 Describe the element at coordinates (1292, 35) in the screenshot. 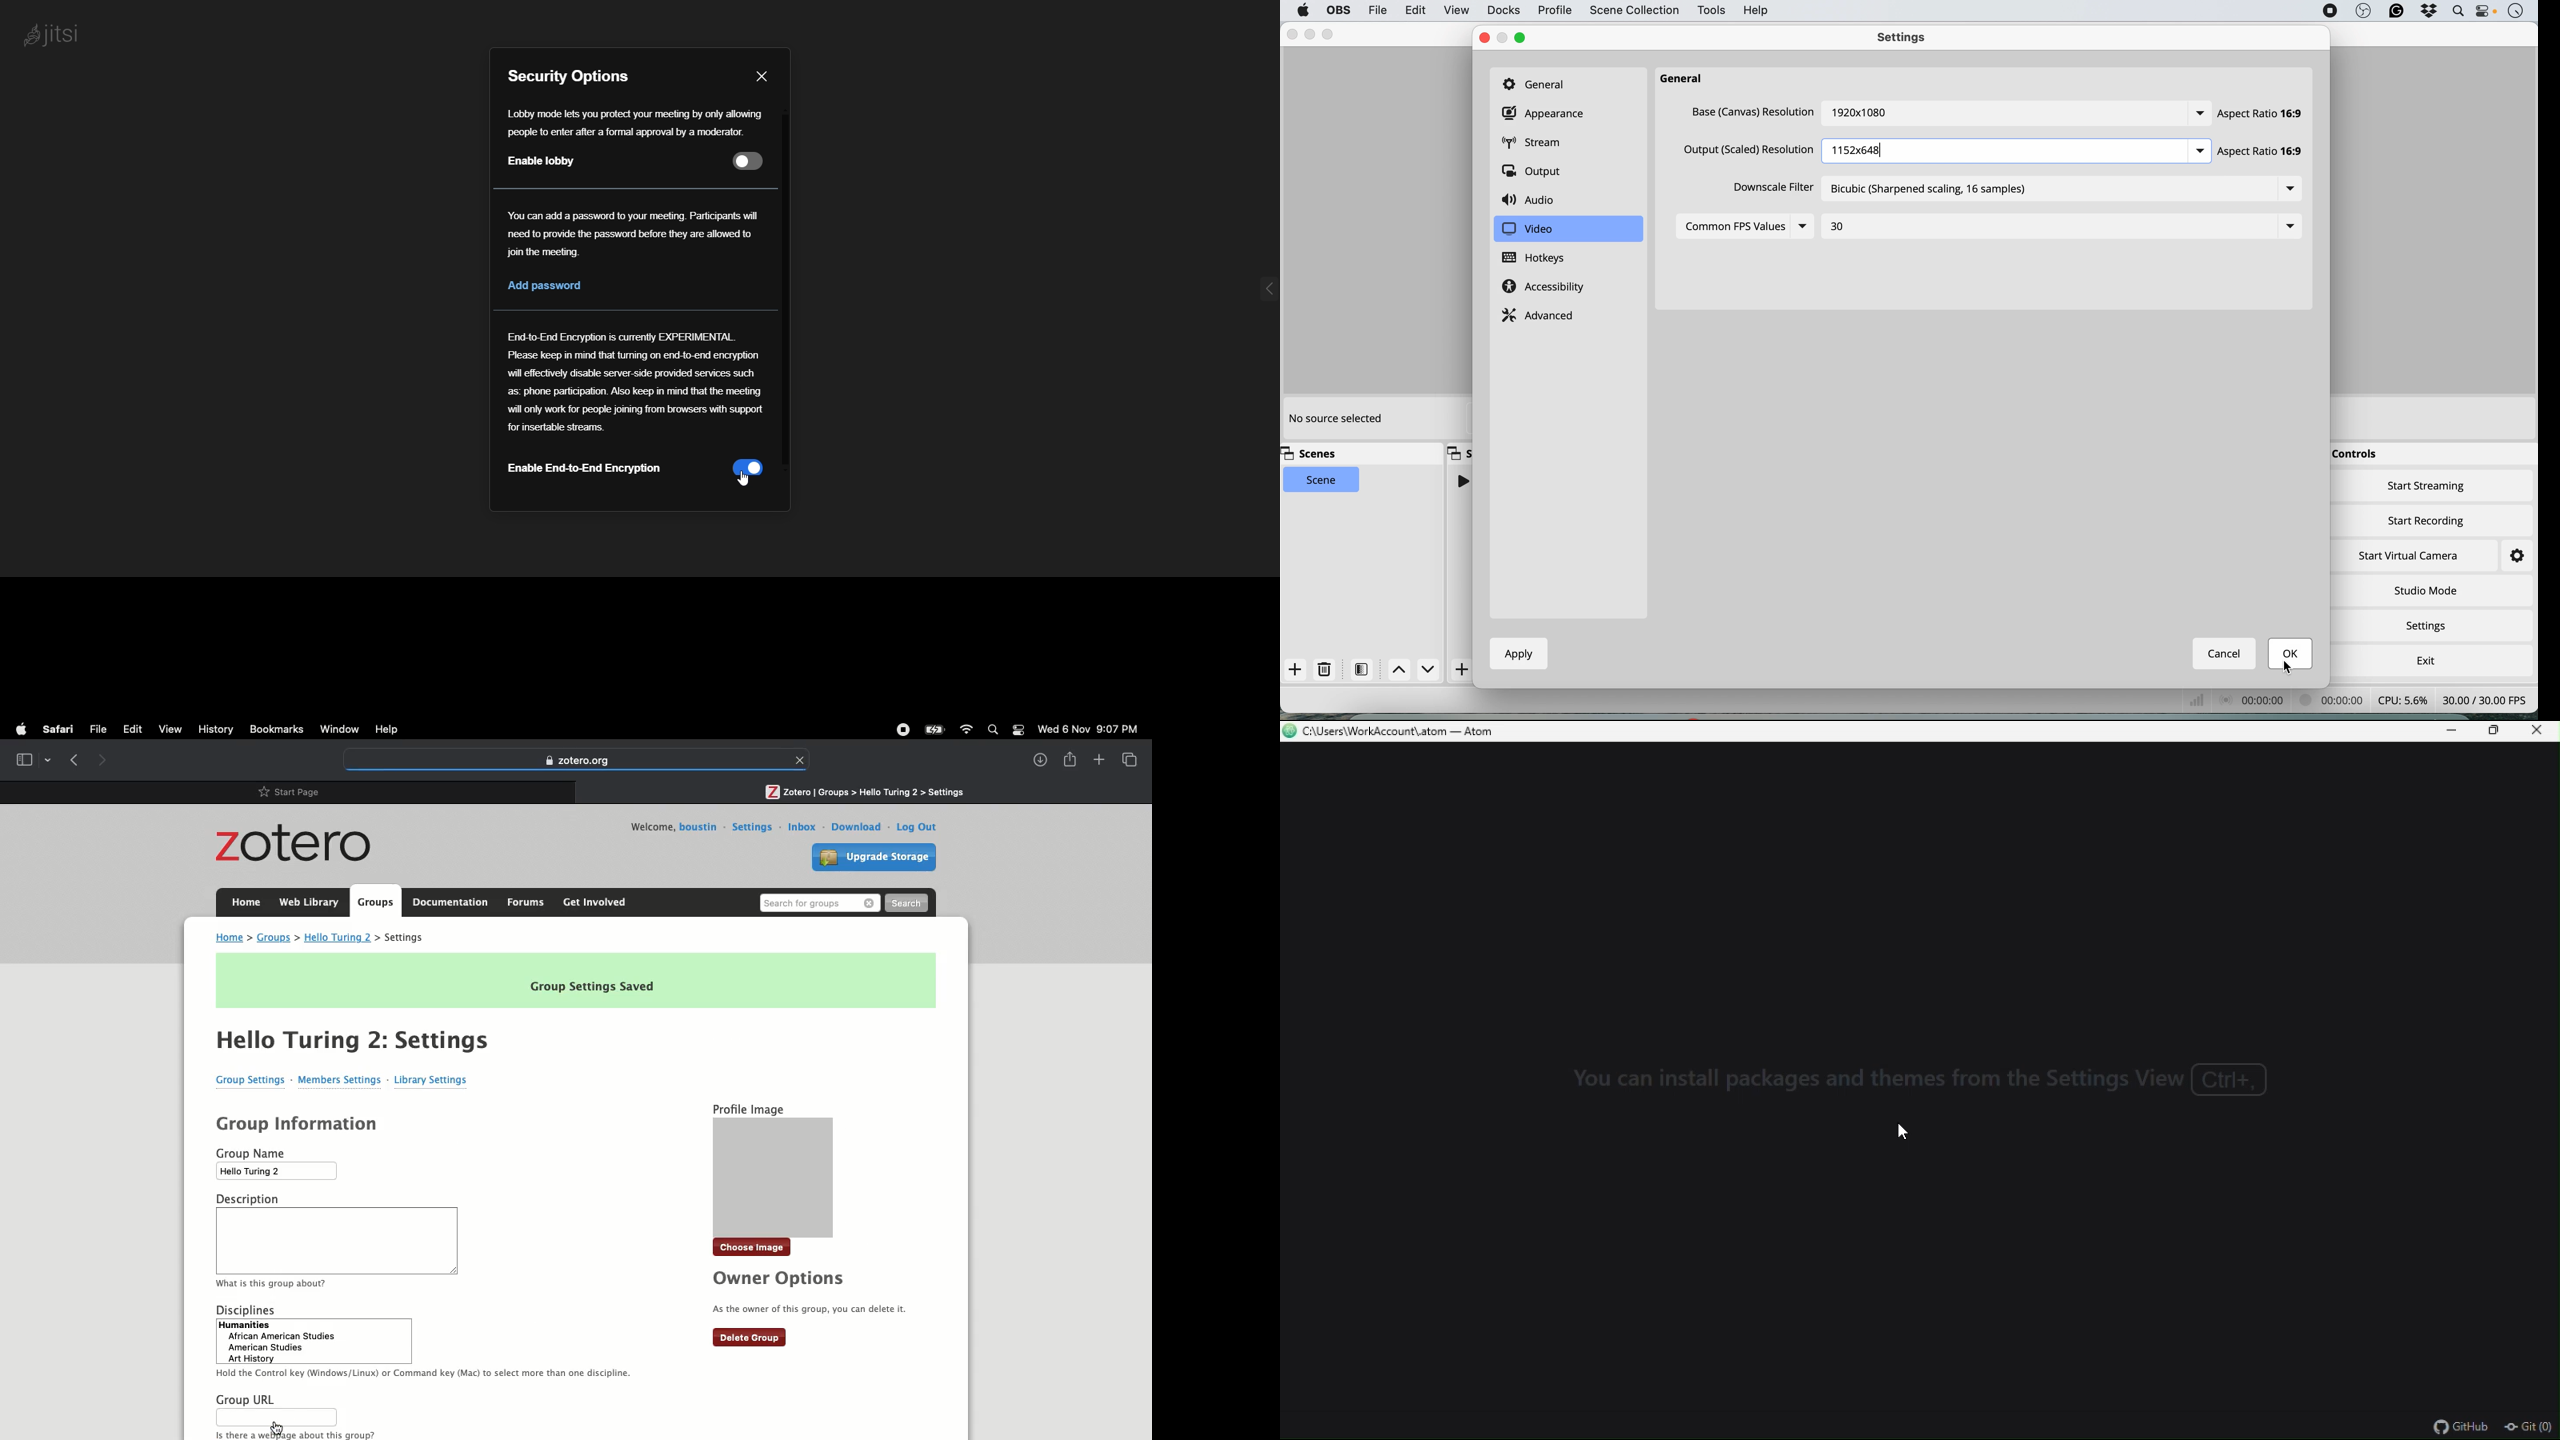

I see `close` at that location.